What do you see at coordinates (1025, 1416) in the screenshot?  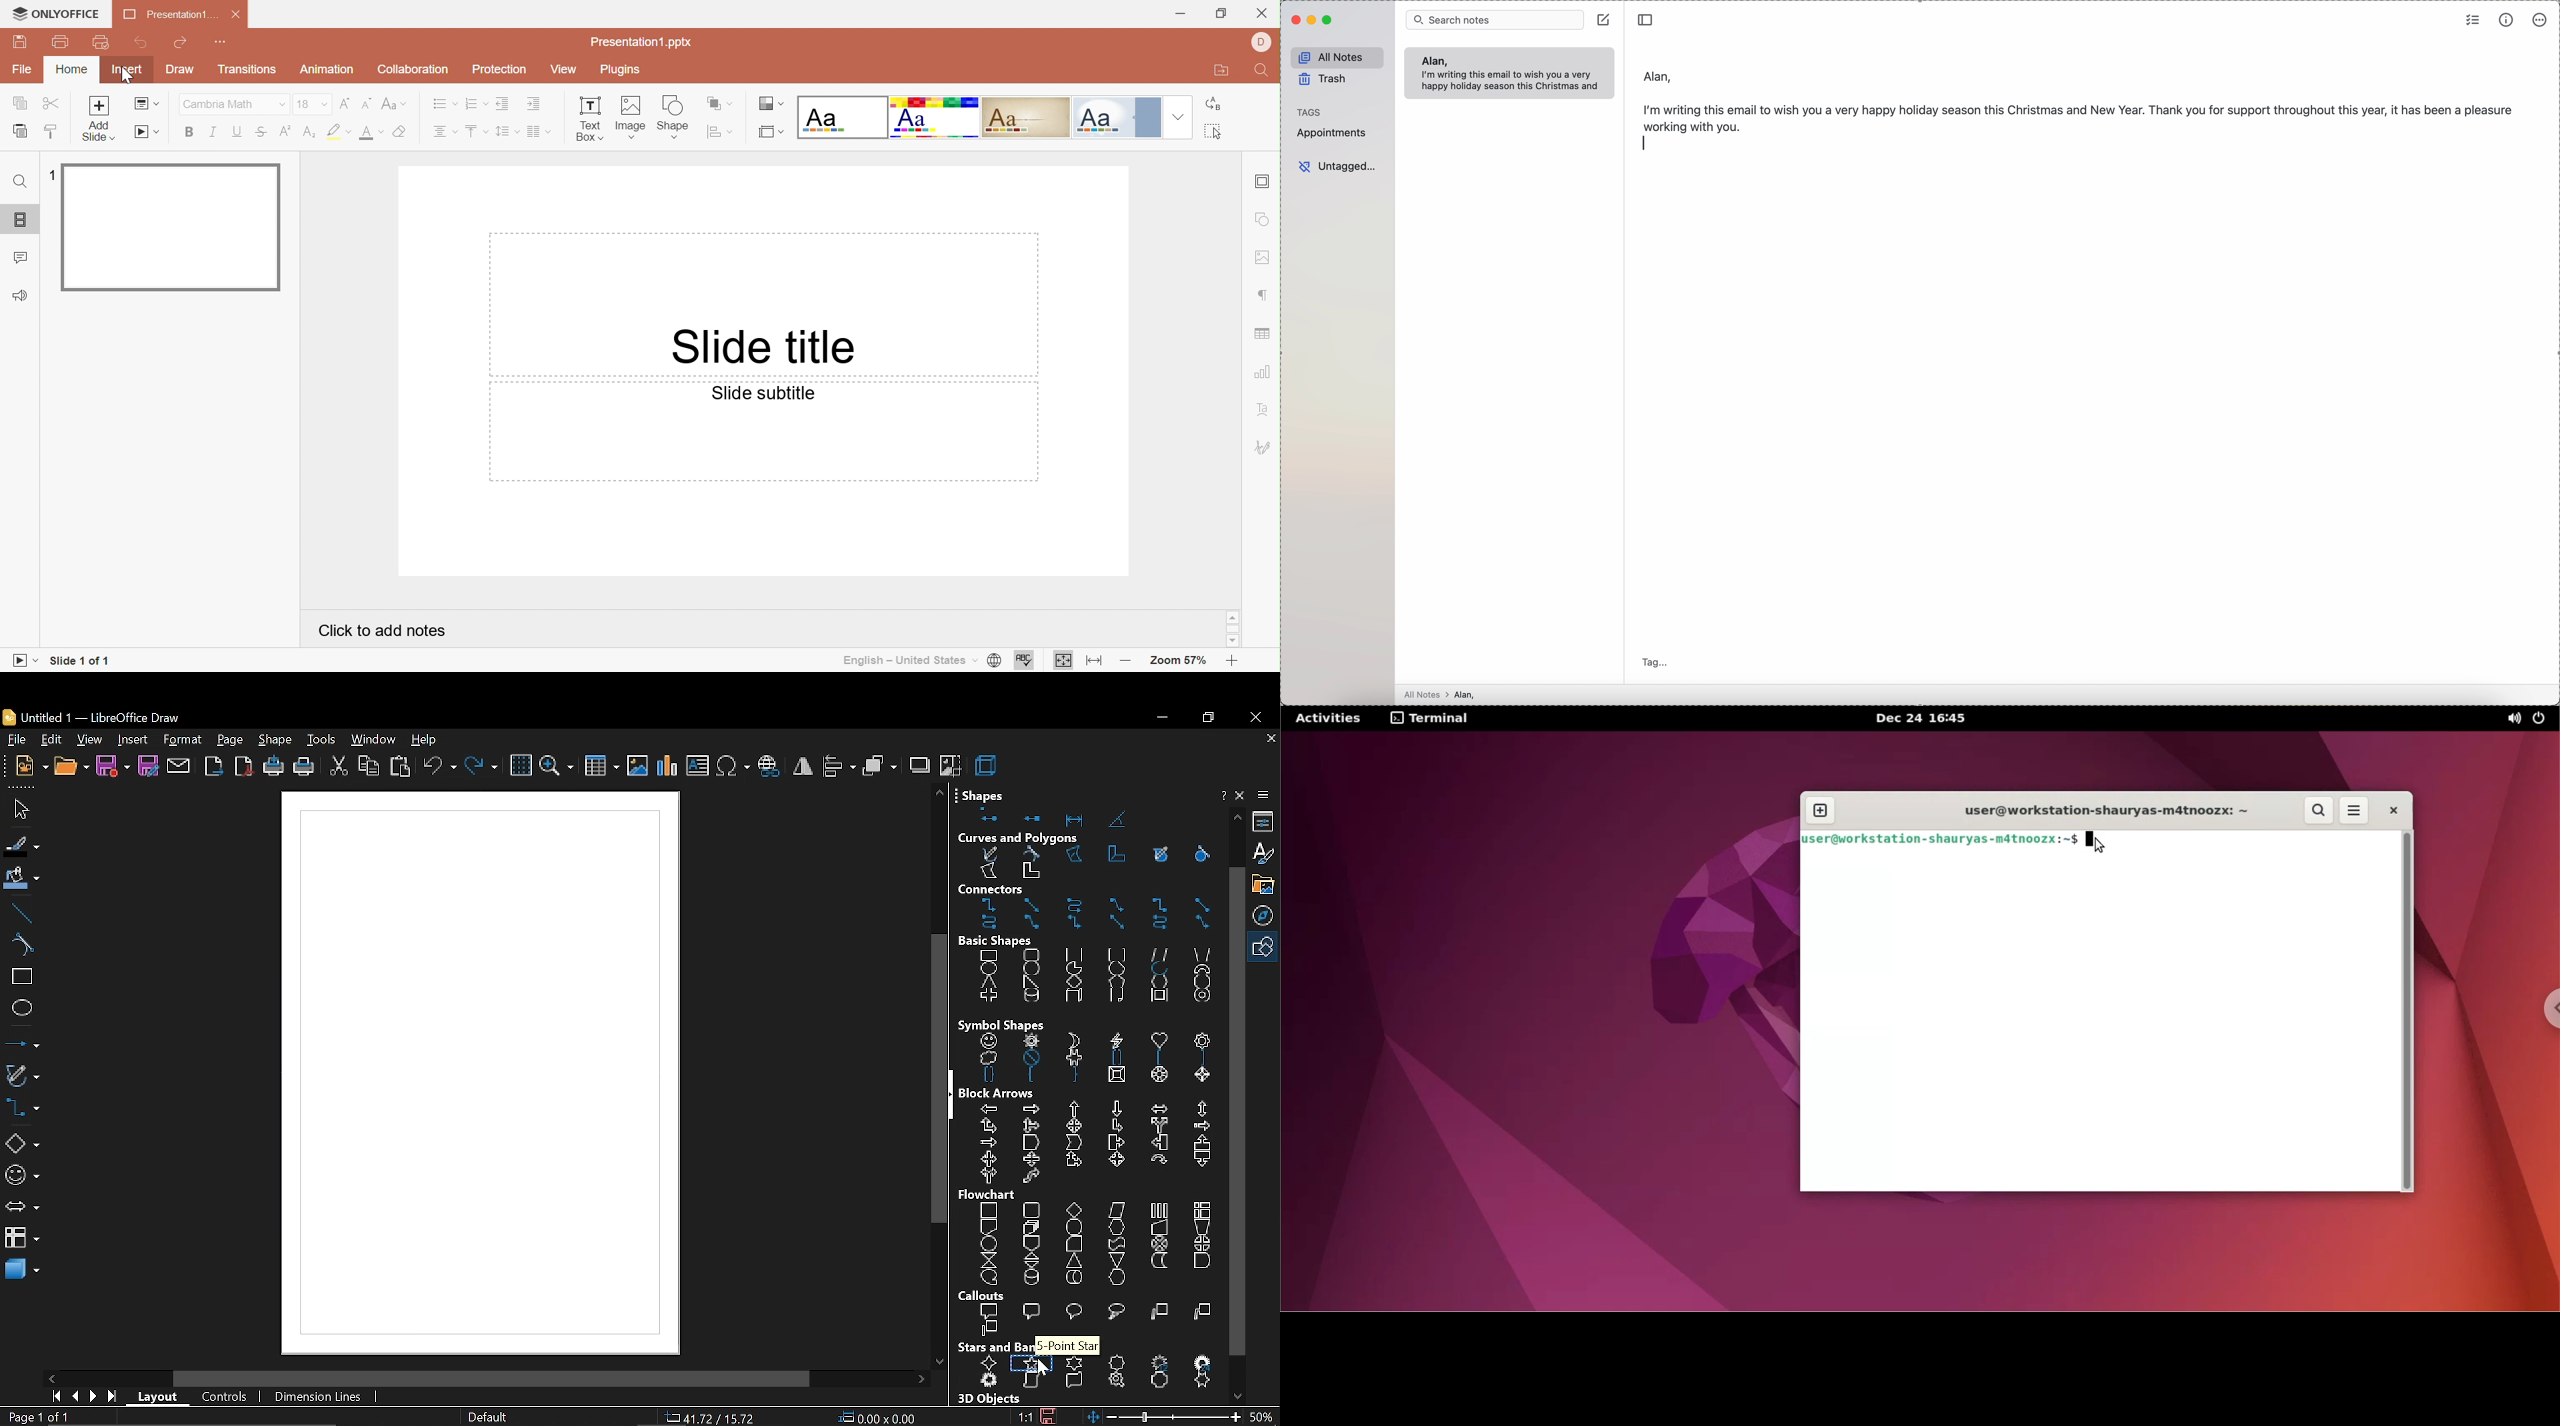 I see `scaling factor` at bounding box center [1025, 1416].